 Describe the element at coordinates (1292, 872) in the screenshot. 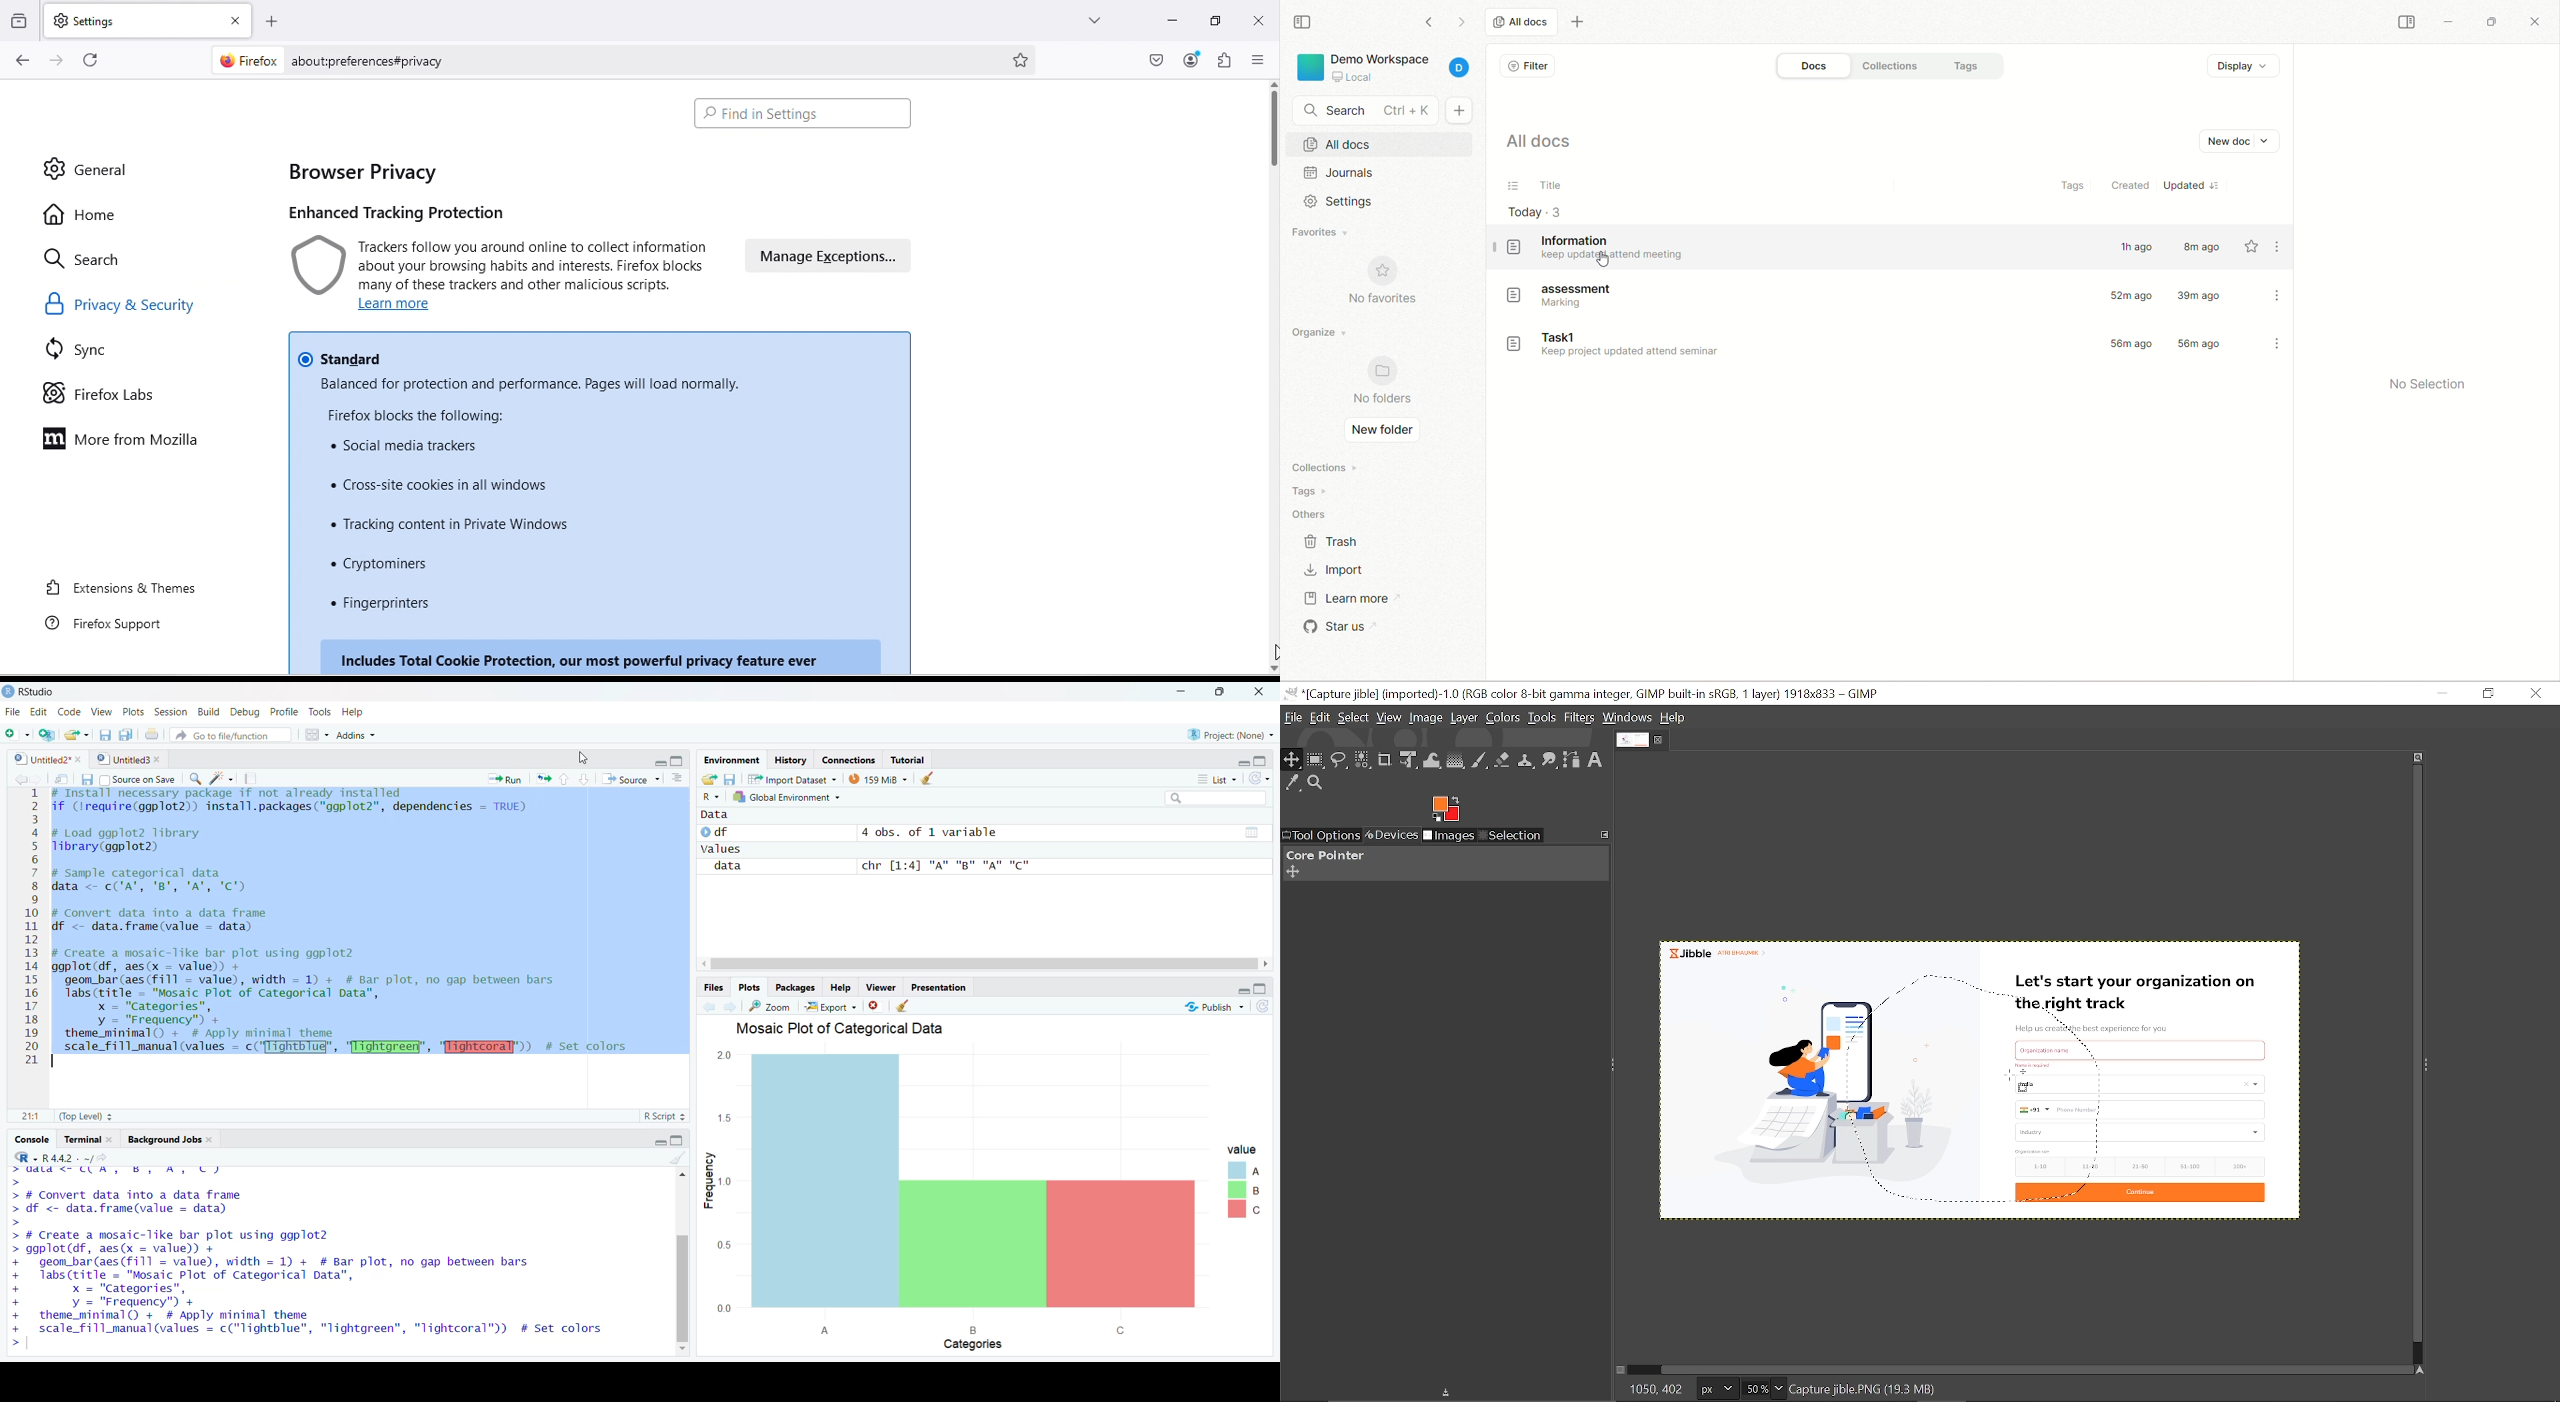

I see `Add` at that location.